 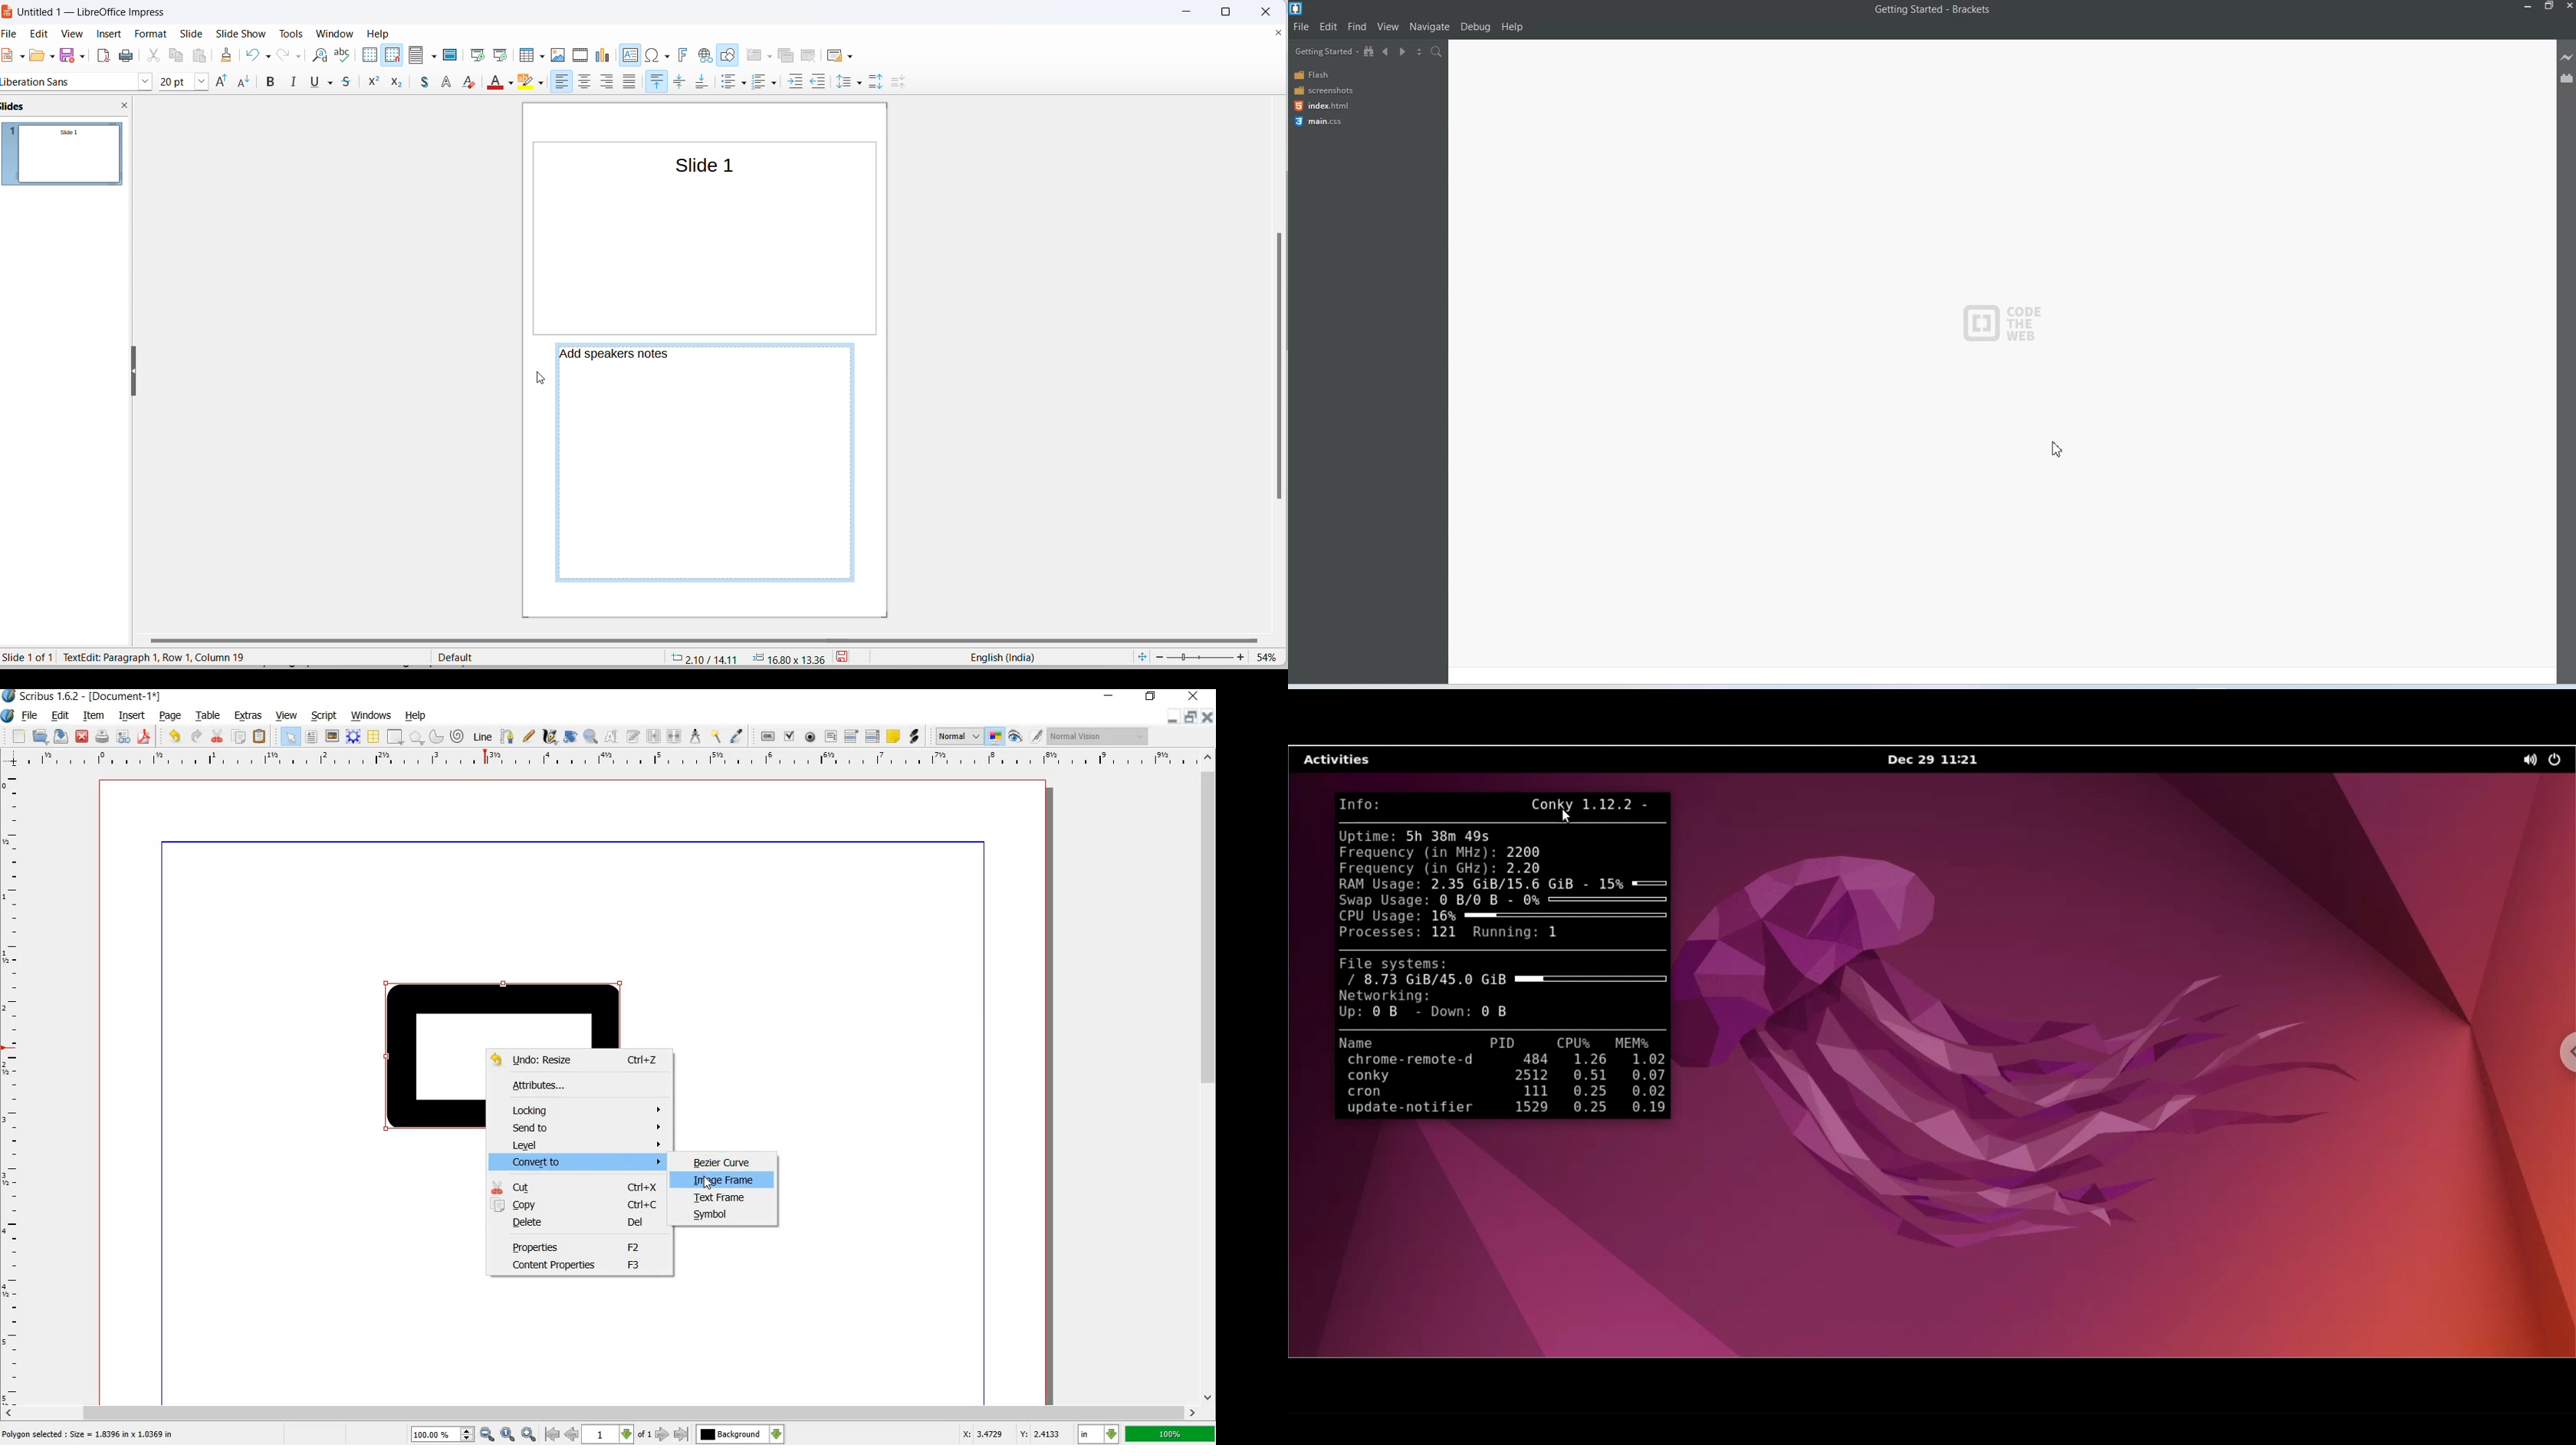 I want to click on save as pdf, so click(x=145, y=738).